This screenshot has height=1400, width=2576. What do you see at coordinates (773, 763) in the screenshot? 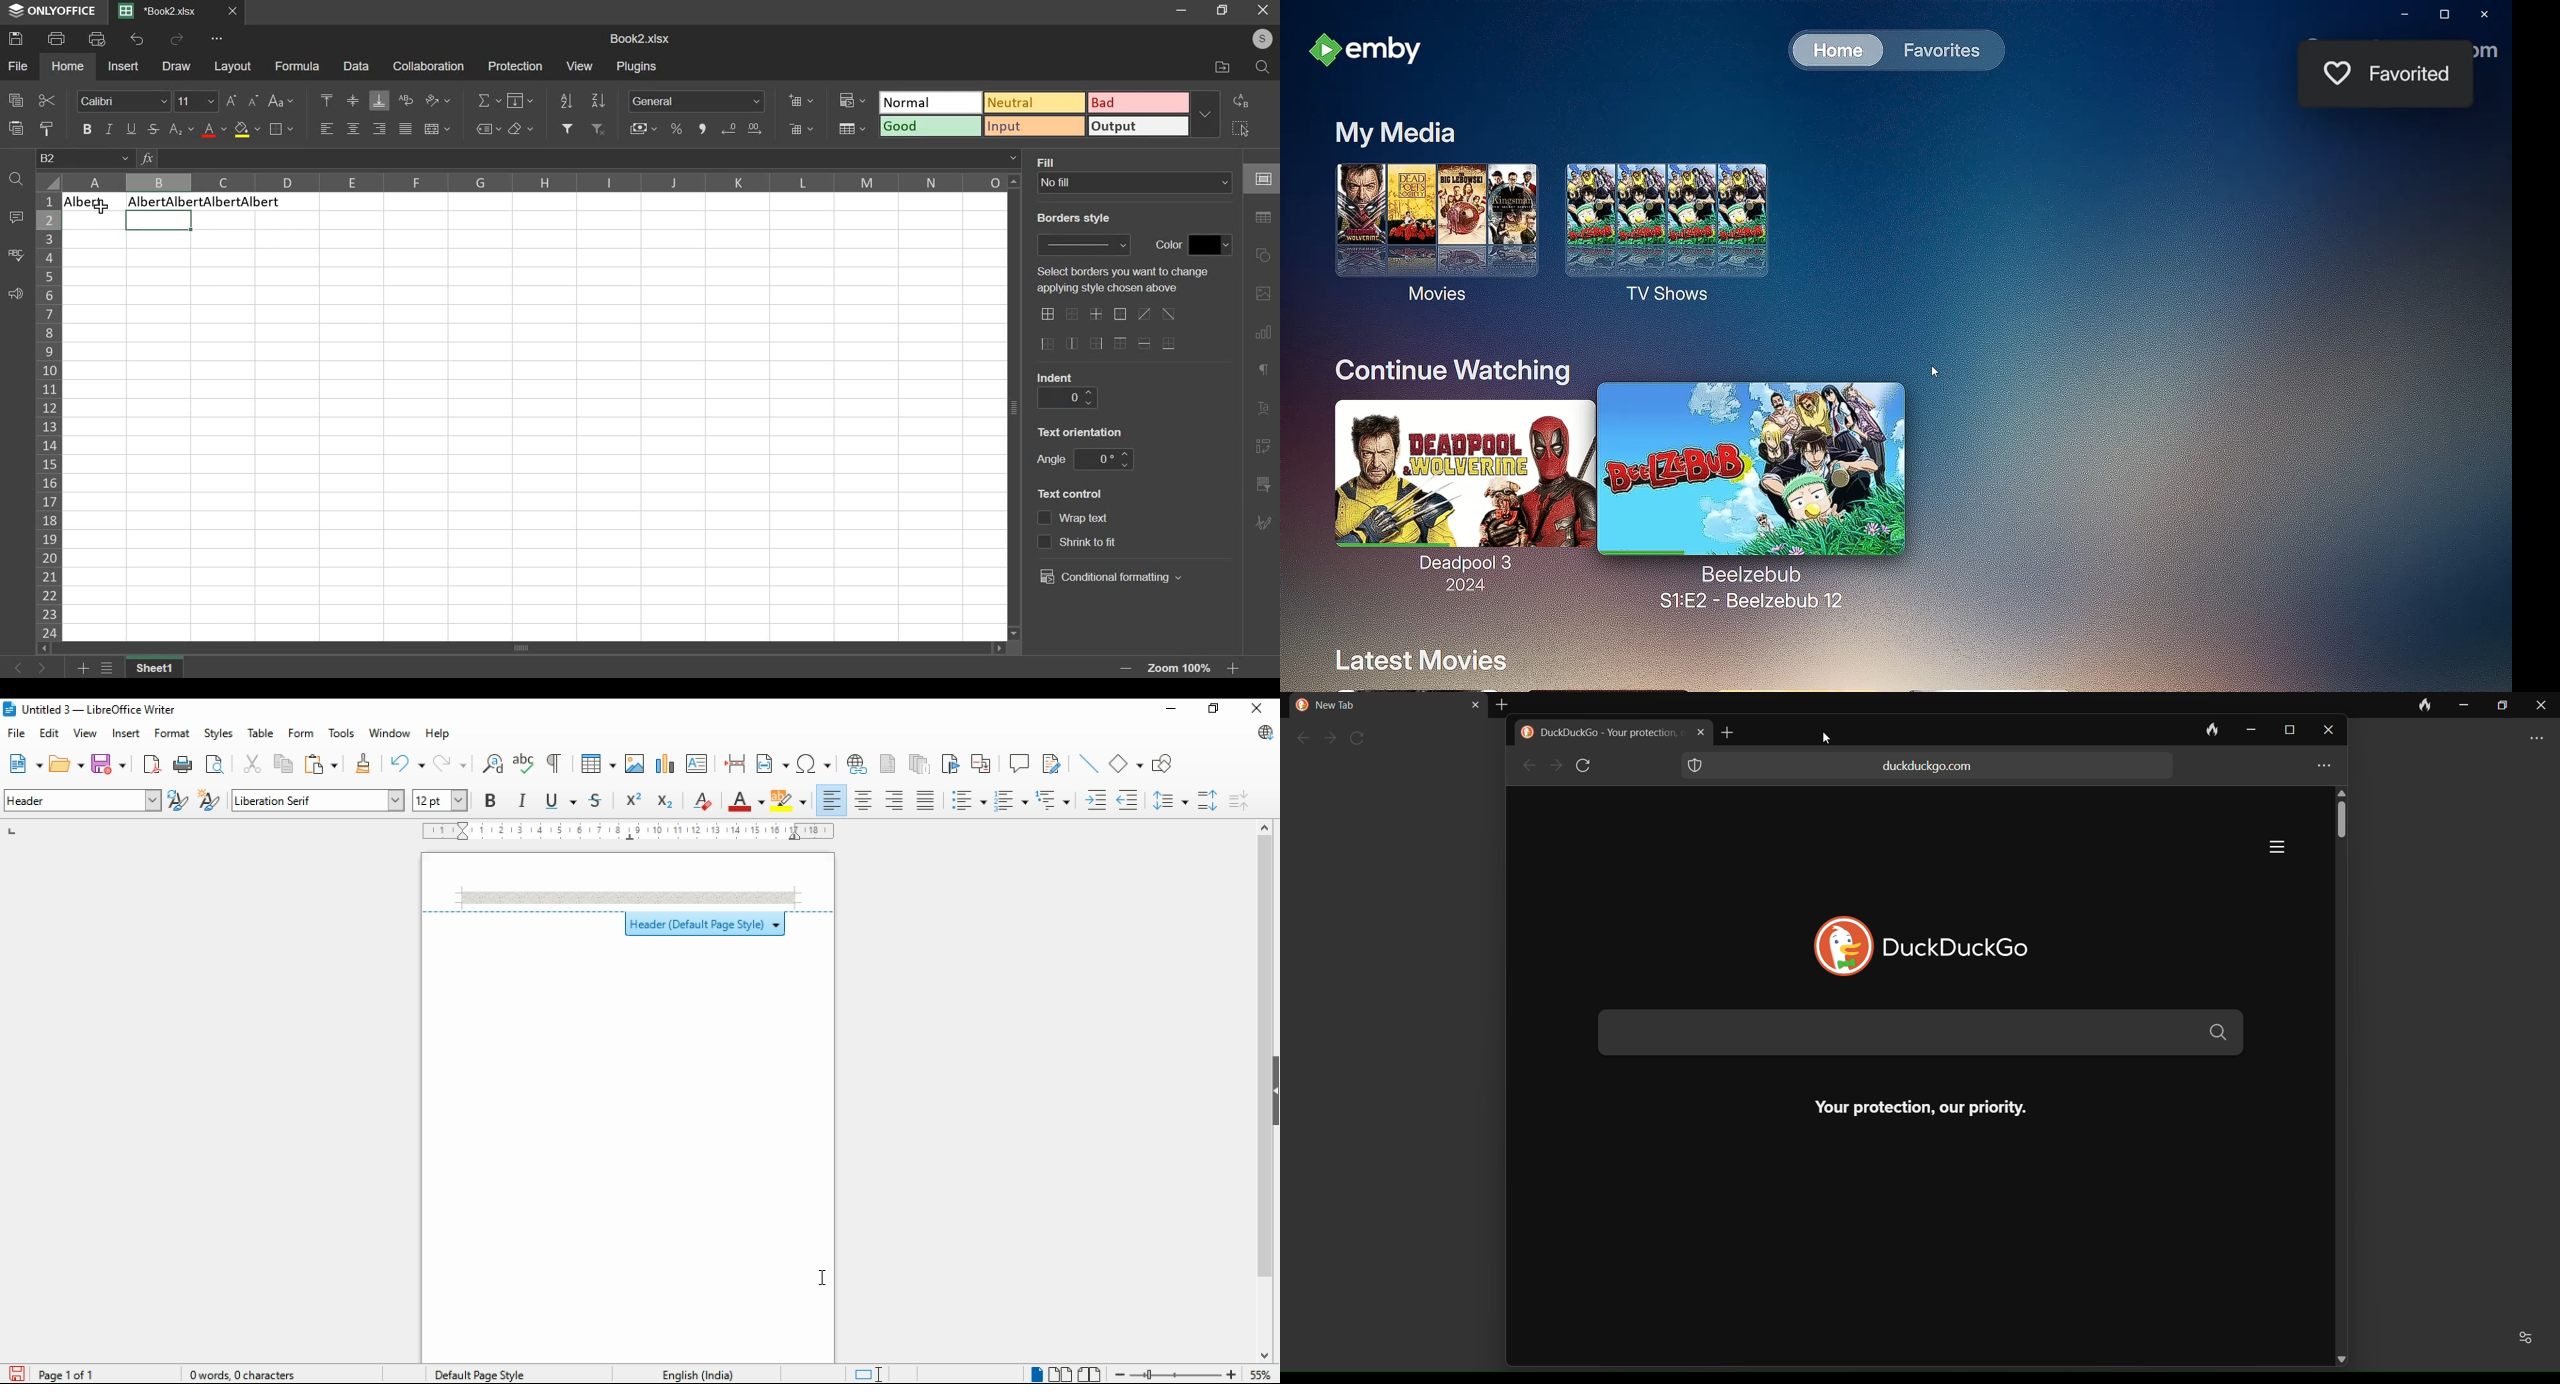
I see `insert field` at bounding box center [773, 763].